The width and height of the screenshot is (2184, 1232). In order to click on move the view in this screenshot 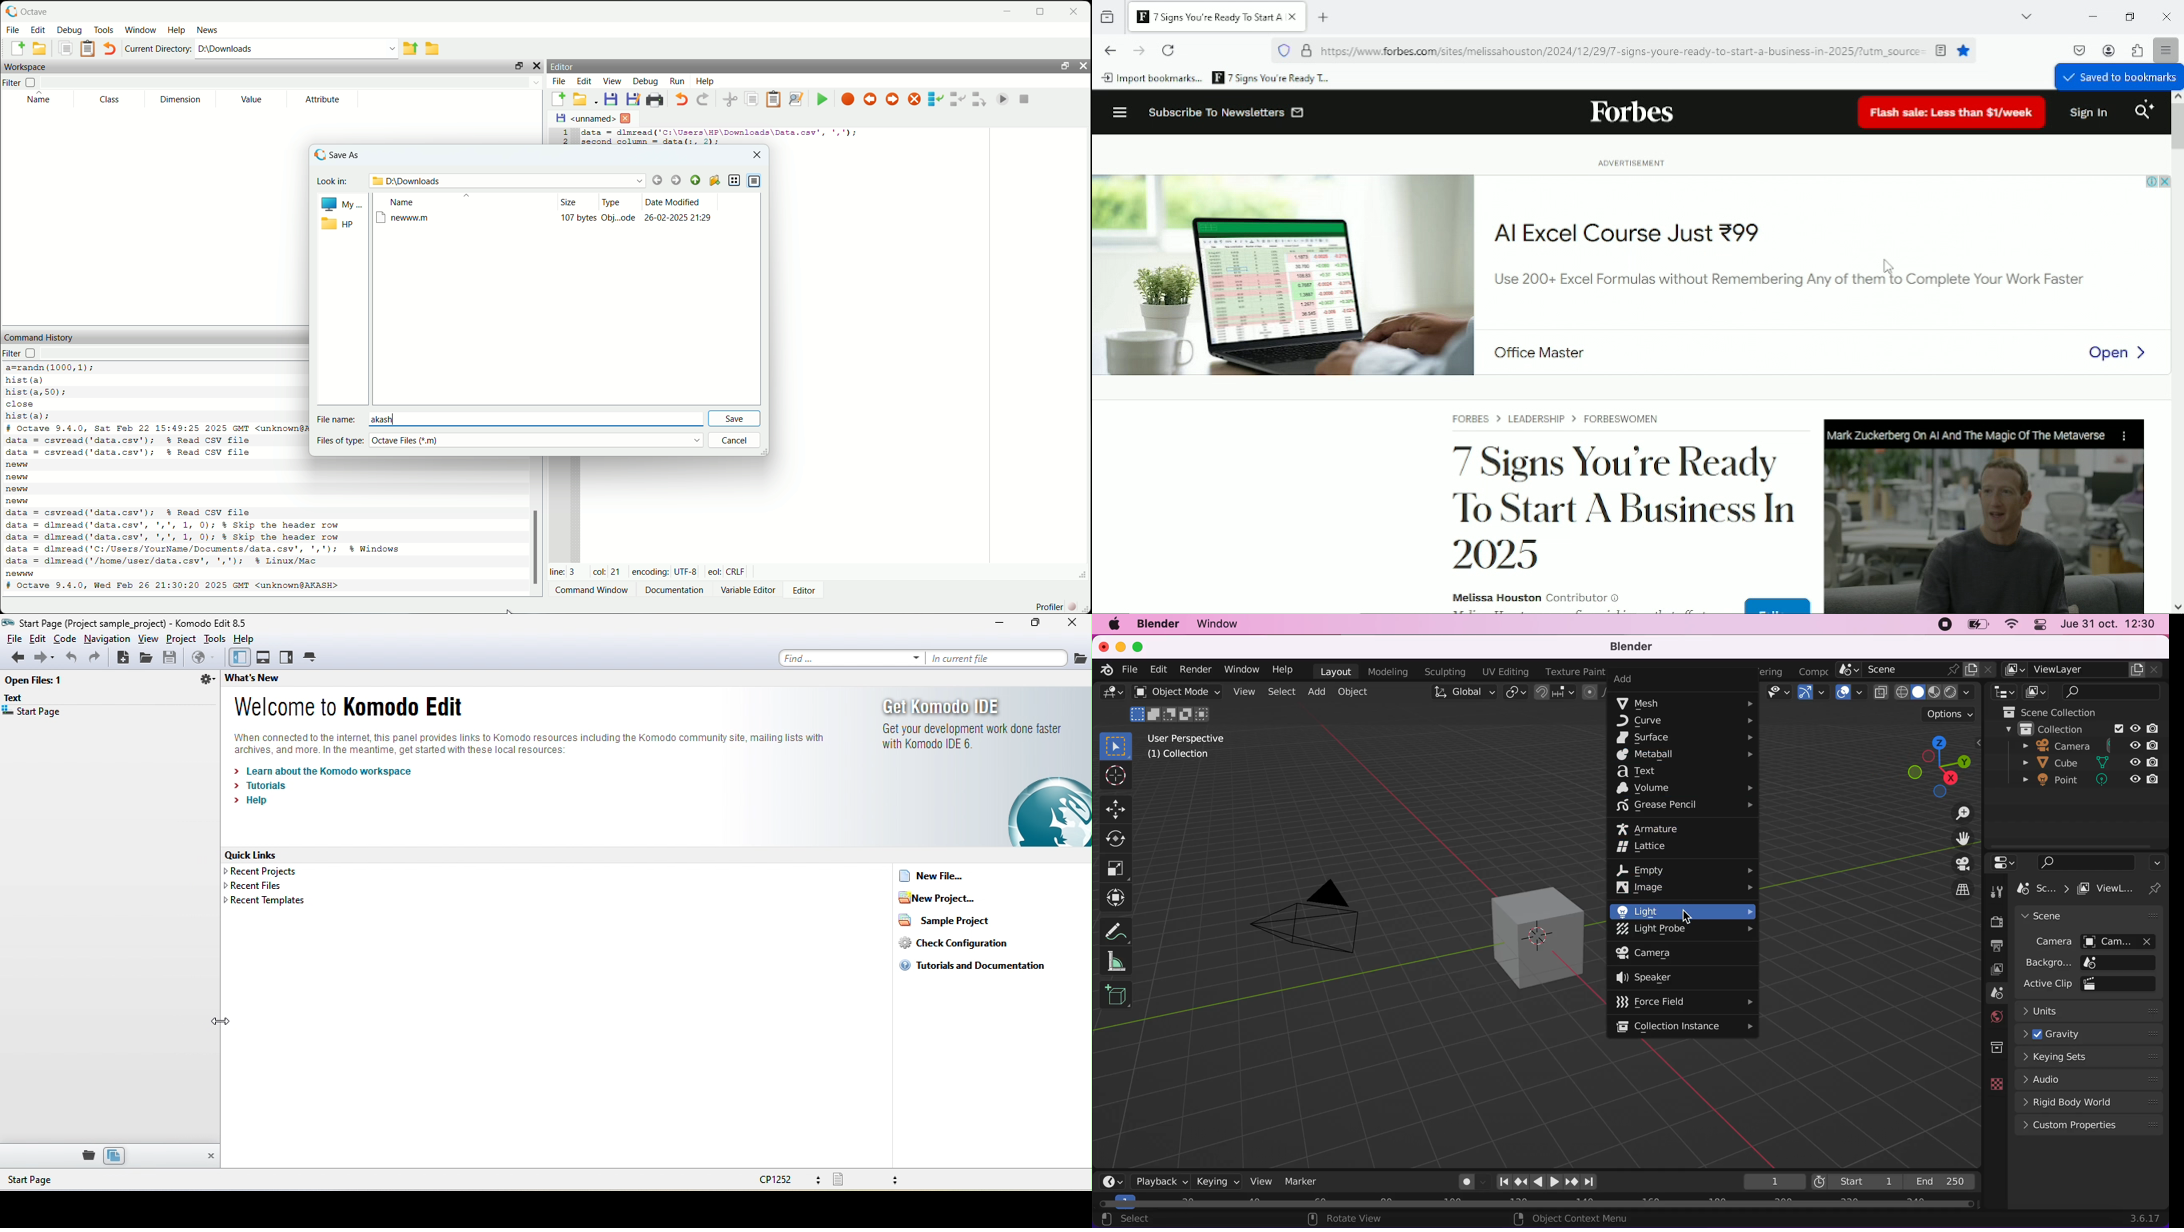, I will do `click(1957, 839)`.